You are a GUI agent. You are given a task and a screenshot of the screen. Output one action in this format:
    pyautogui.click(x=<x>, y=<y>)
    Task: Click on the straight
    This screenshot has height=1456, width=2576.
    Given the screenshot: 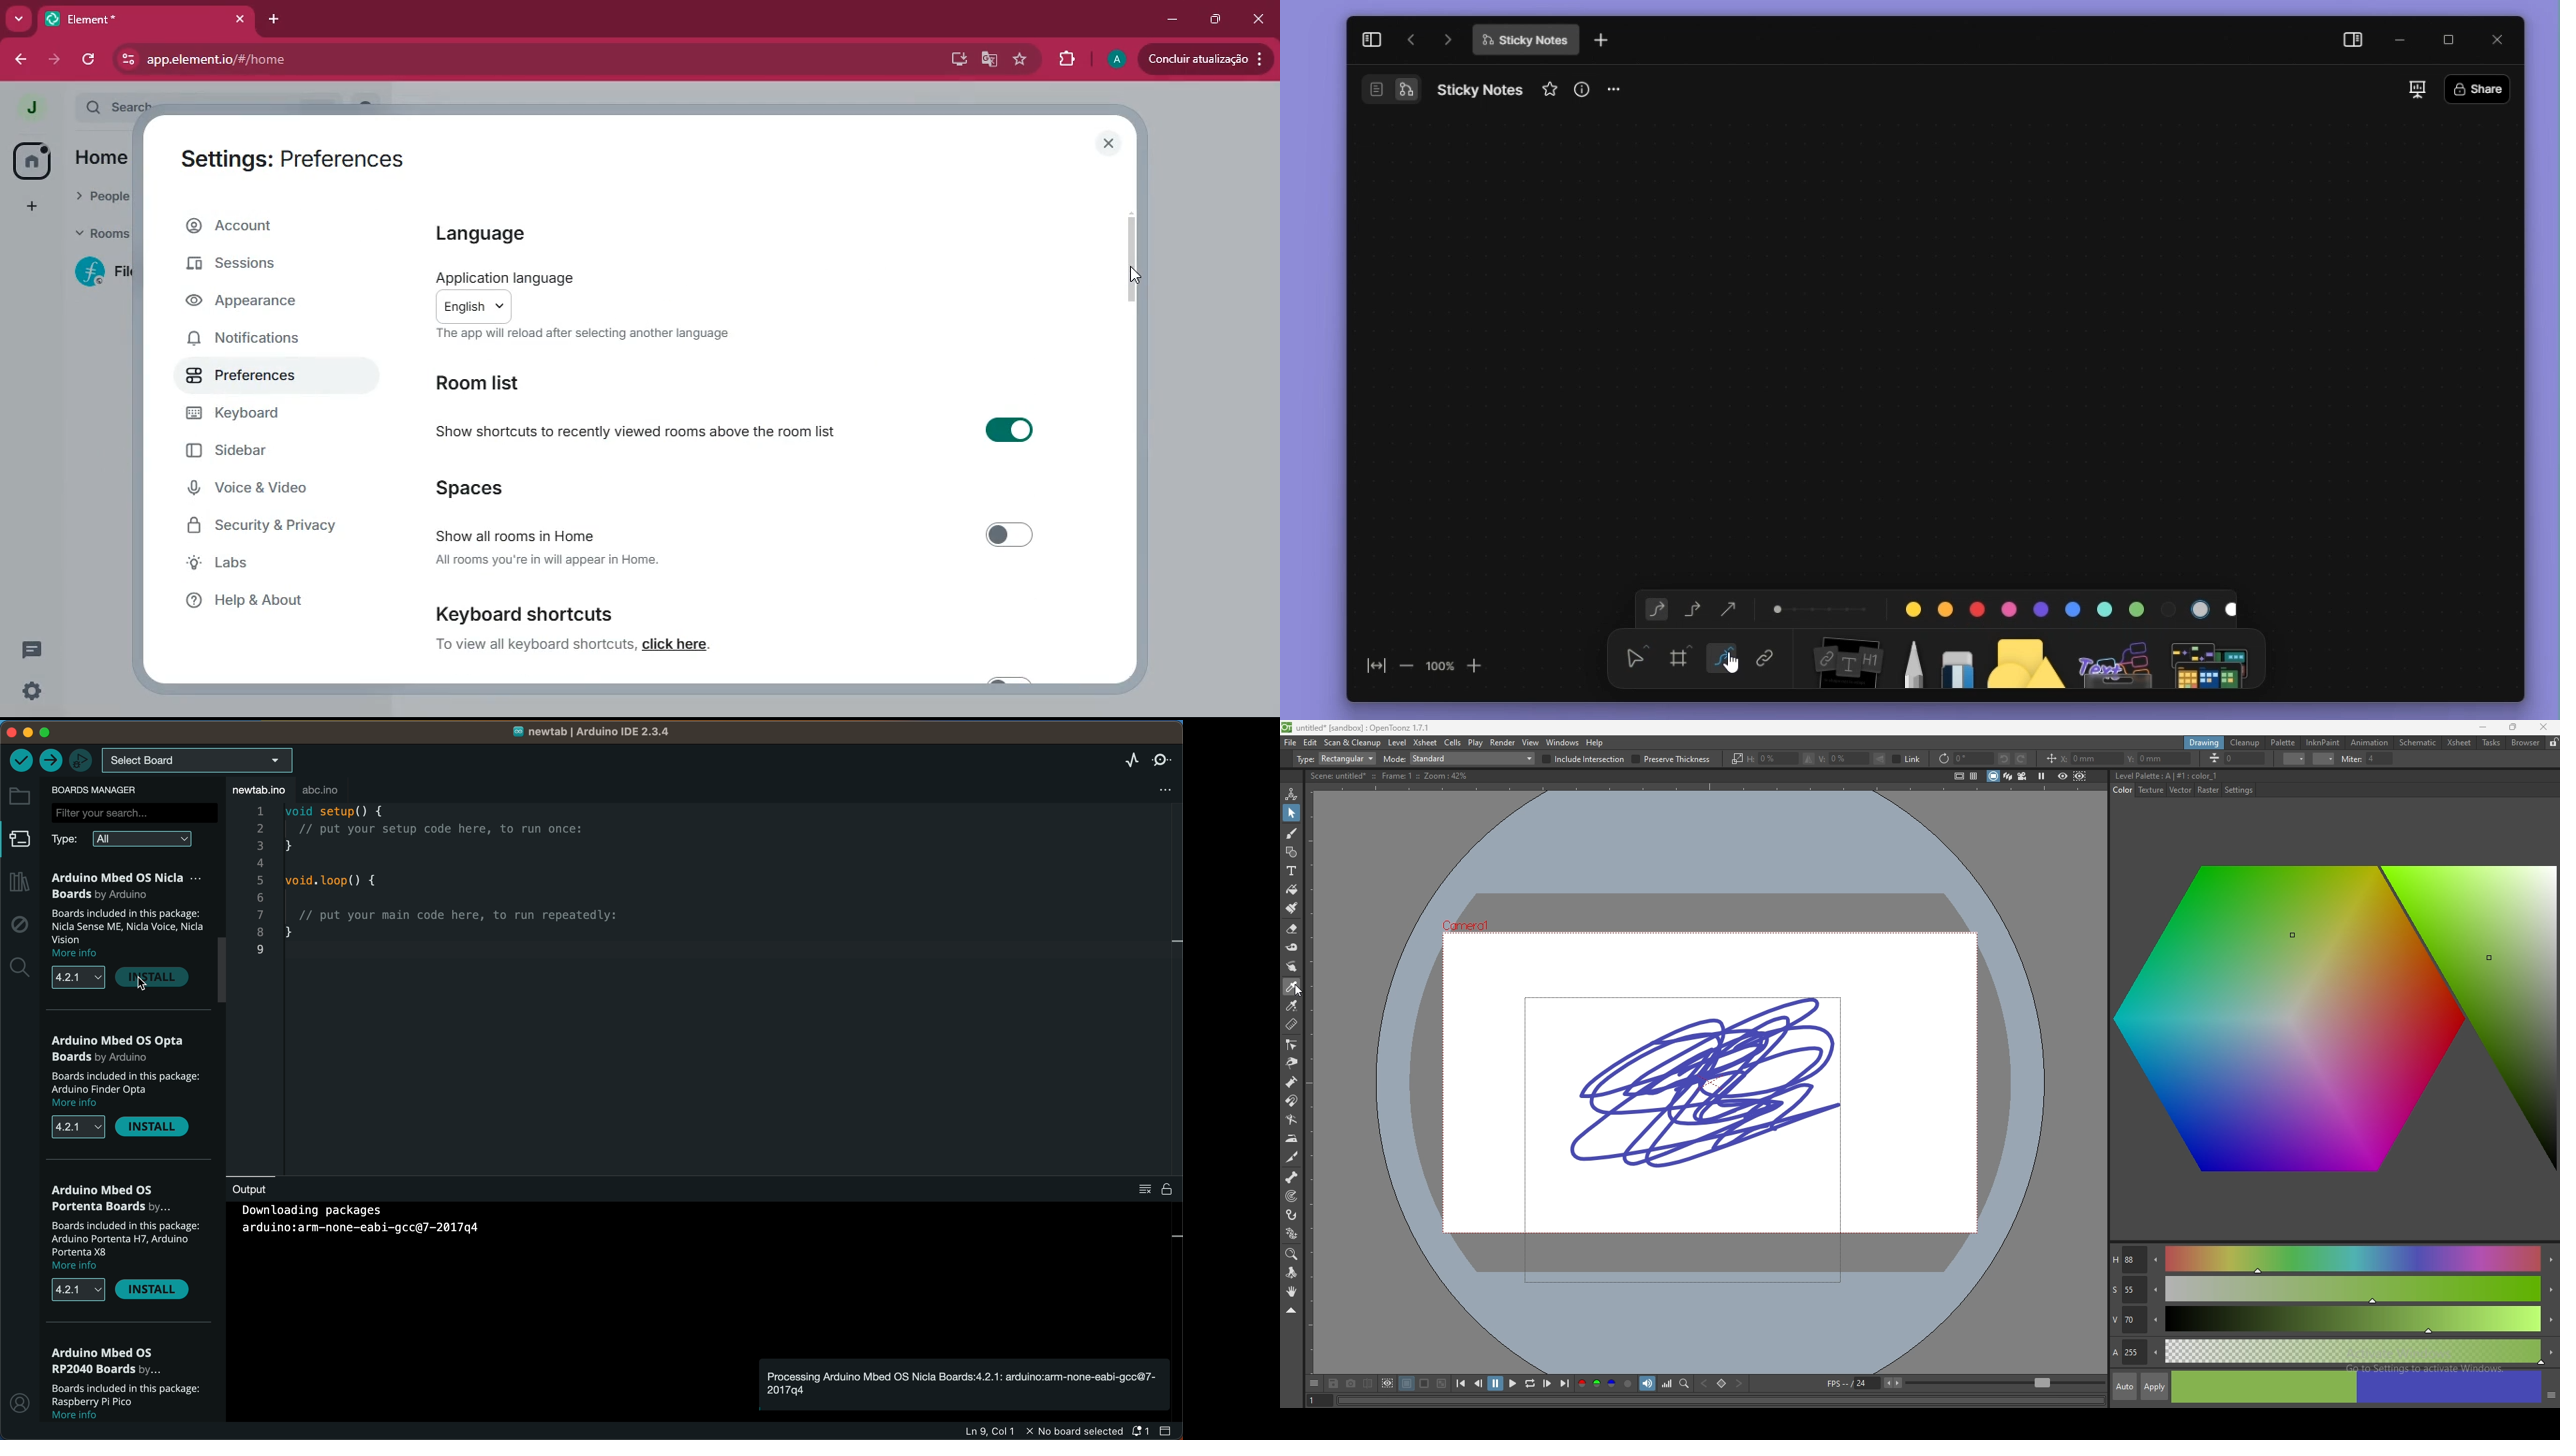 What is the action you would take?
    pyautogui.click(x=1730, y=606)
    